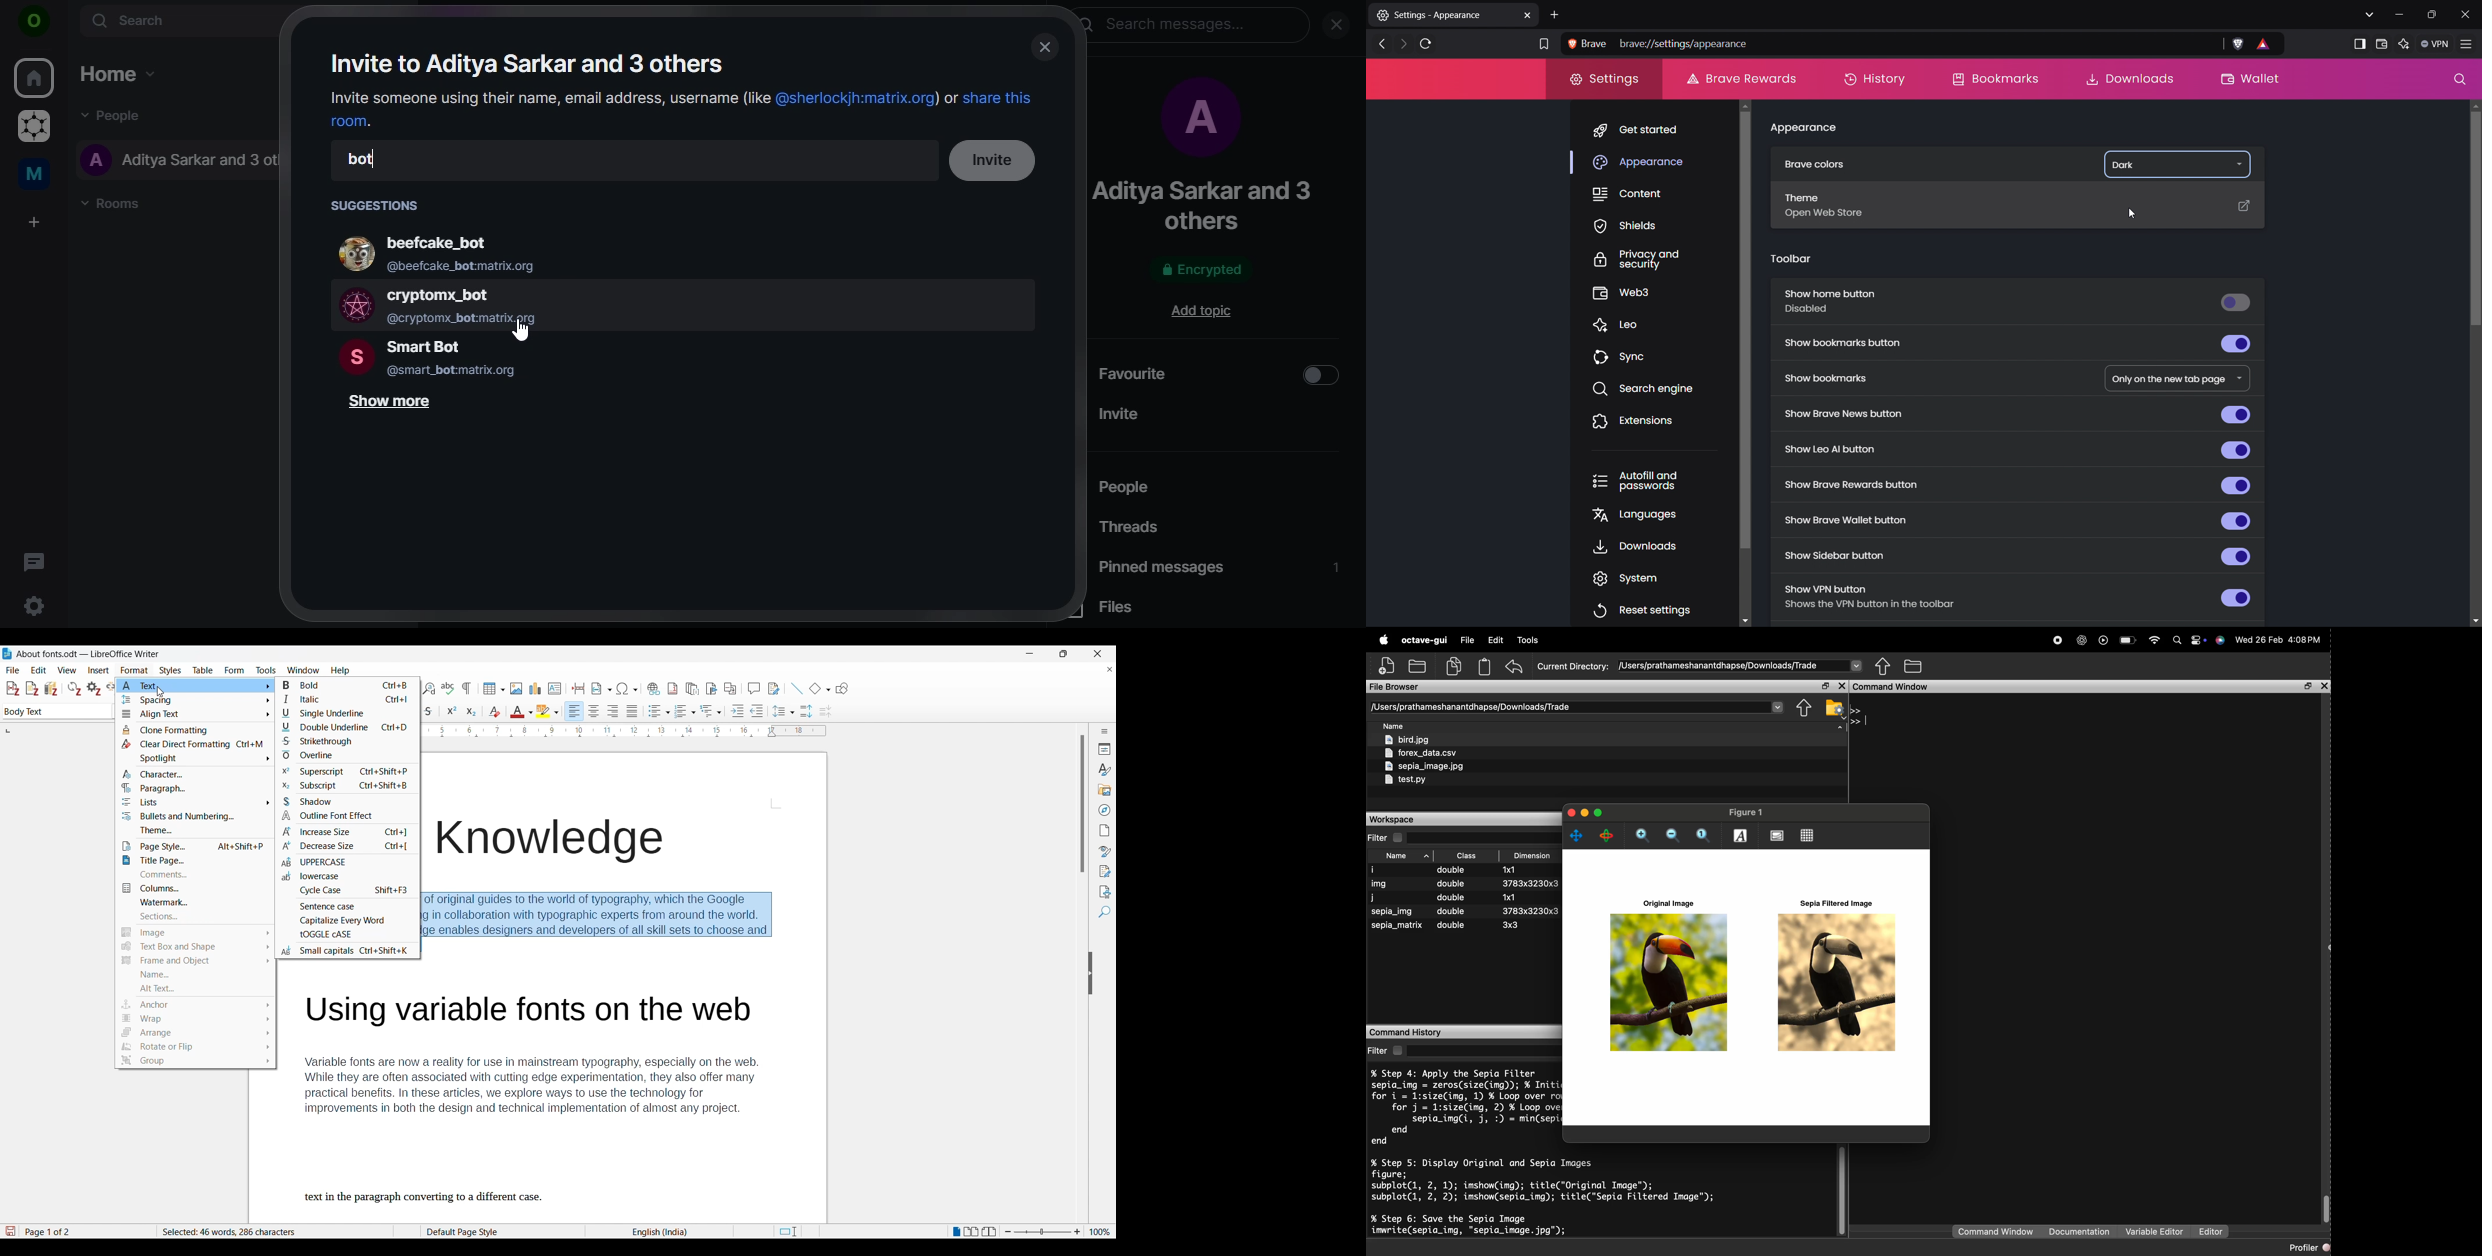 Image resolution: width=2492 pixels, height=1260 pixels. Describe the element at coordinates (730, 688) in the screenshot. I see `Insert cross-reference` at that location.